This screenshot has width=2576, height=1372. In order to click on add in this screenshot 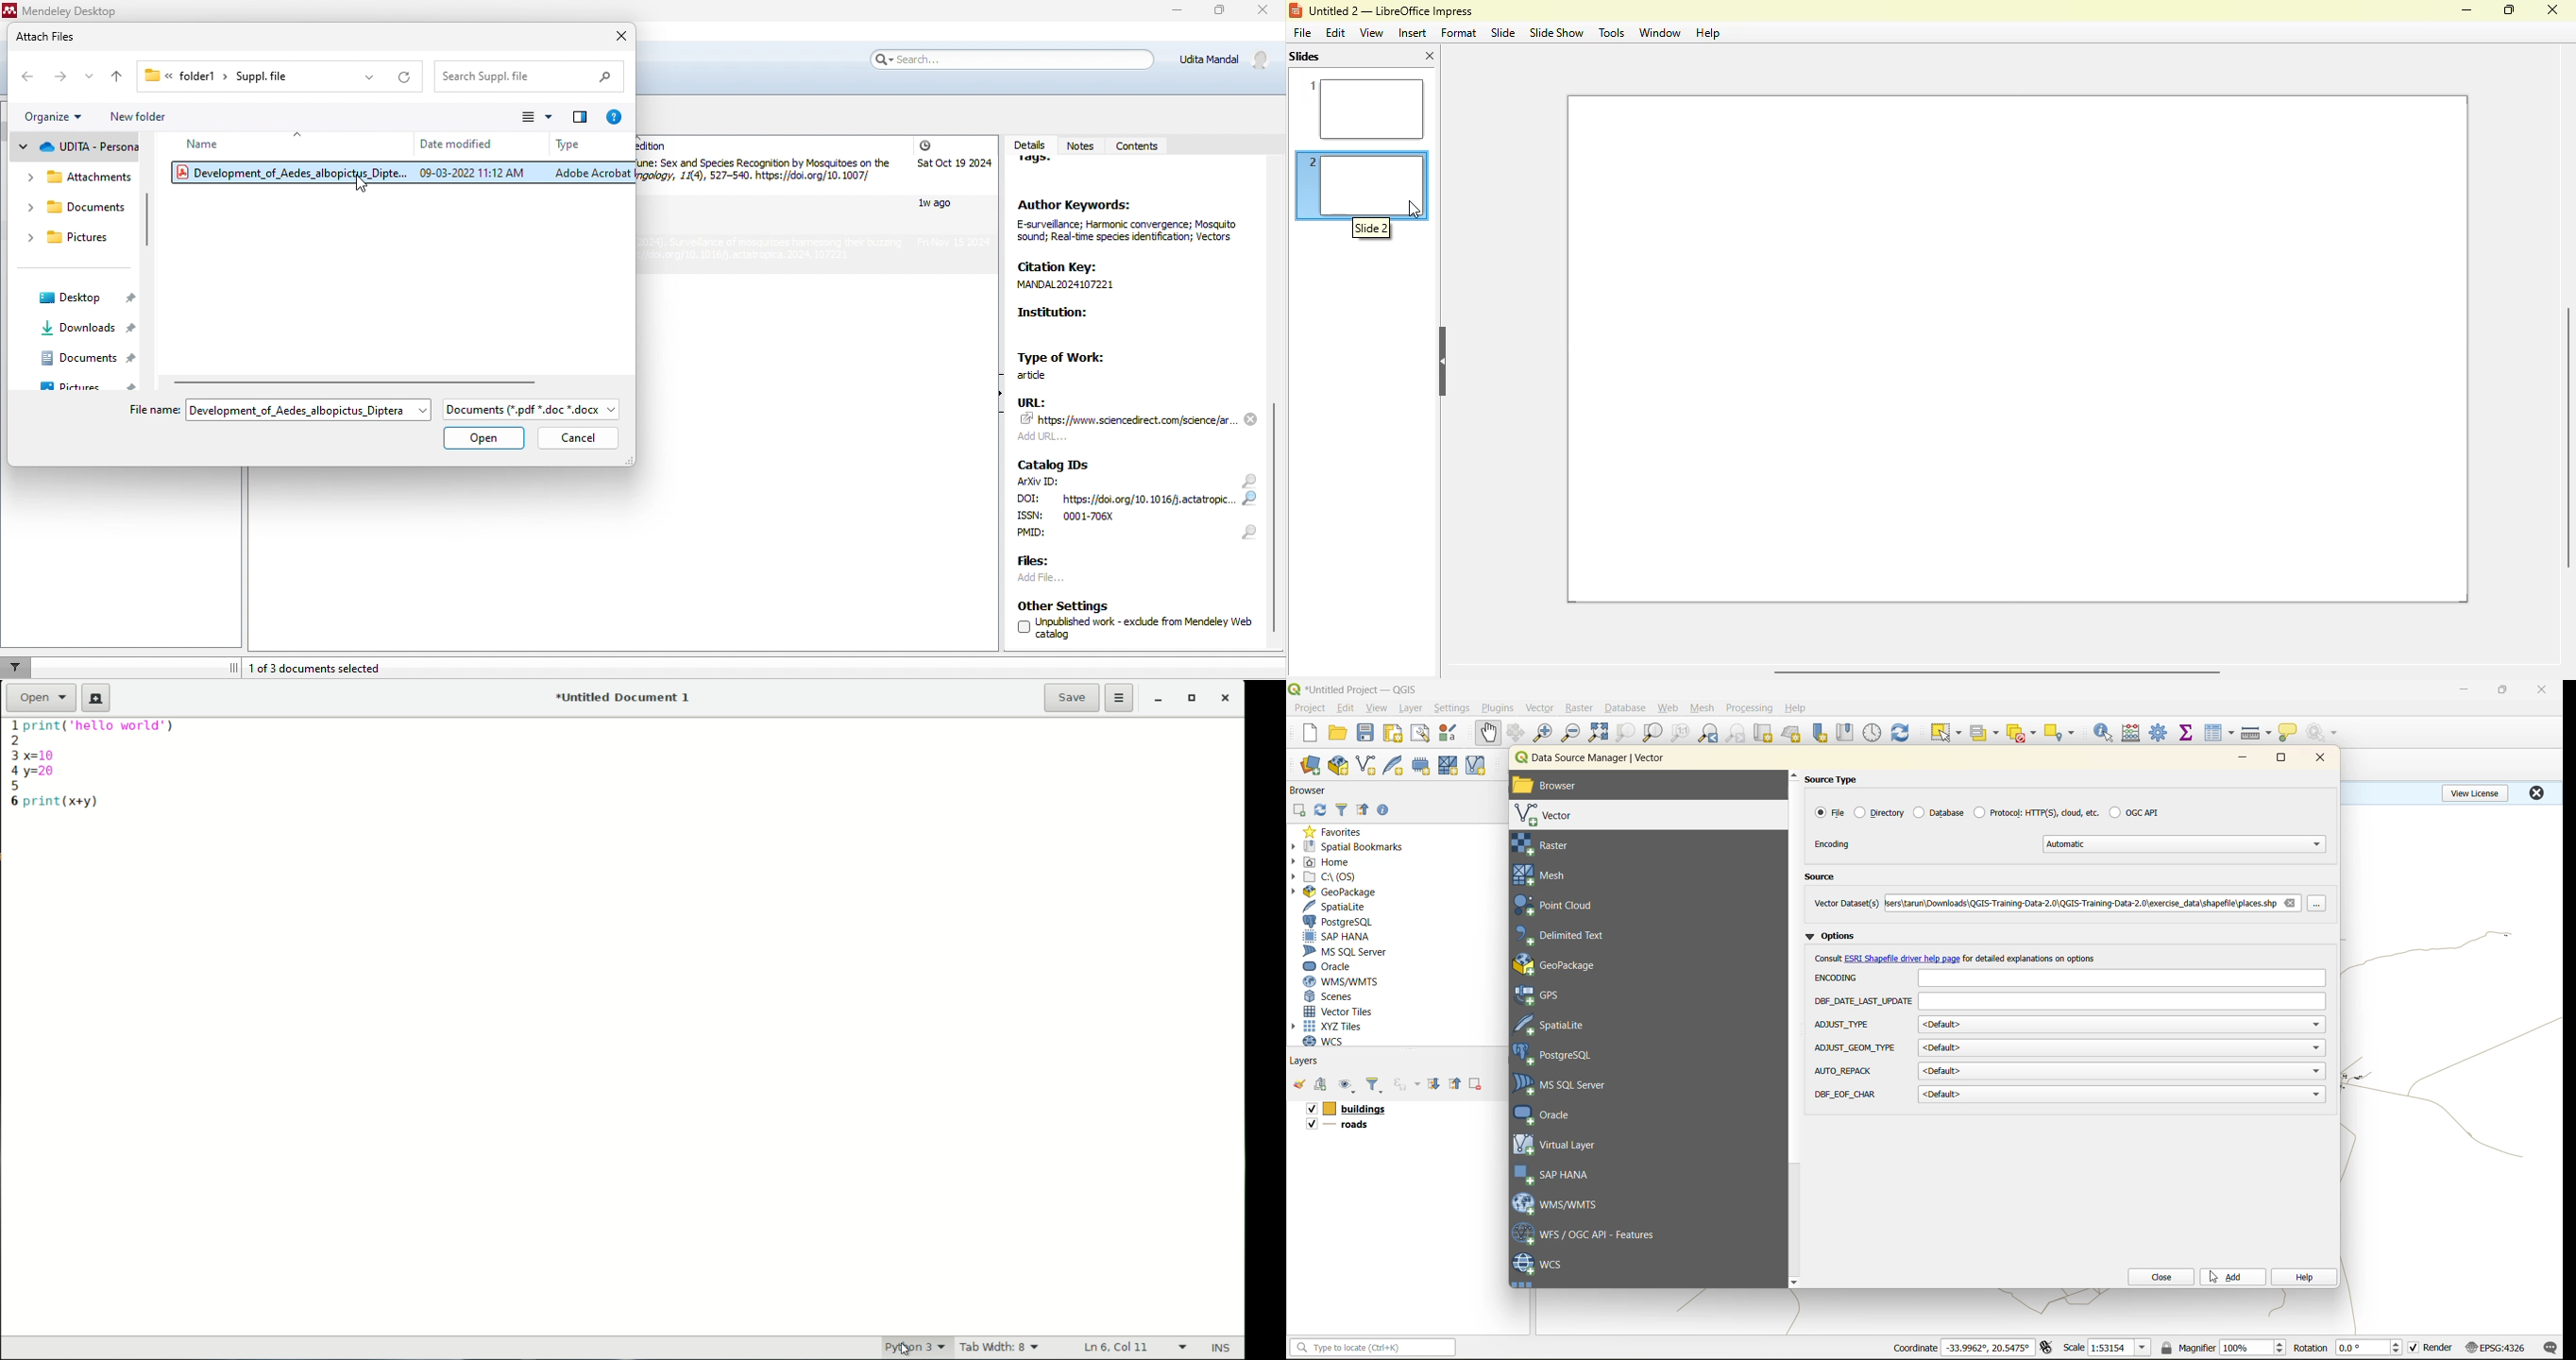, I will do `click(1298, 811)`.